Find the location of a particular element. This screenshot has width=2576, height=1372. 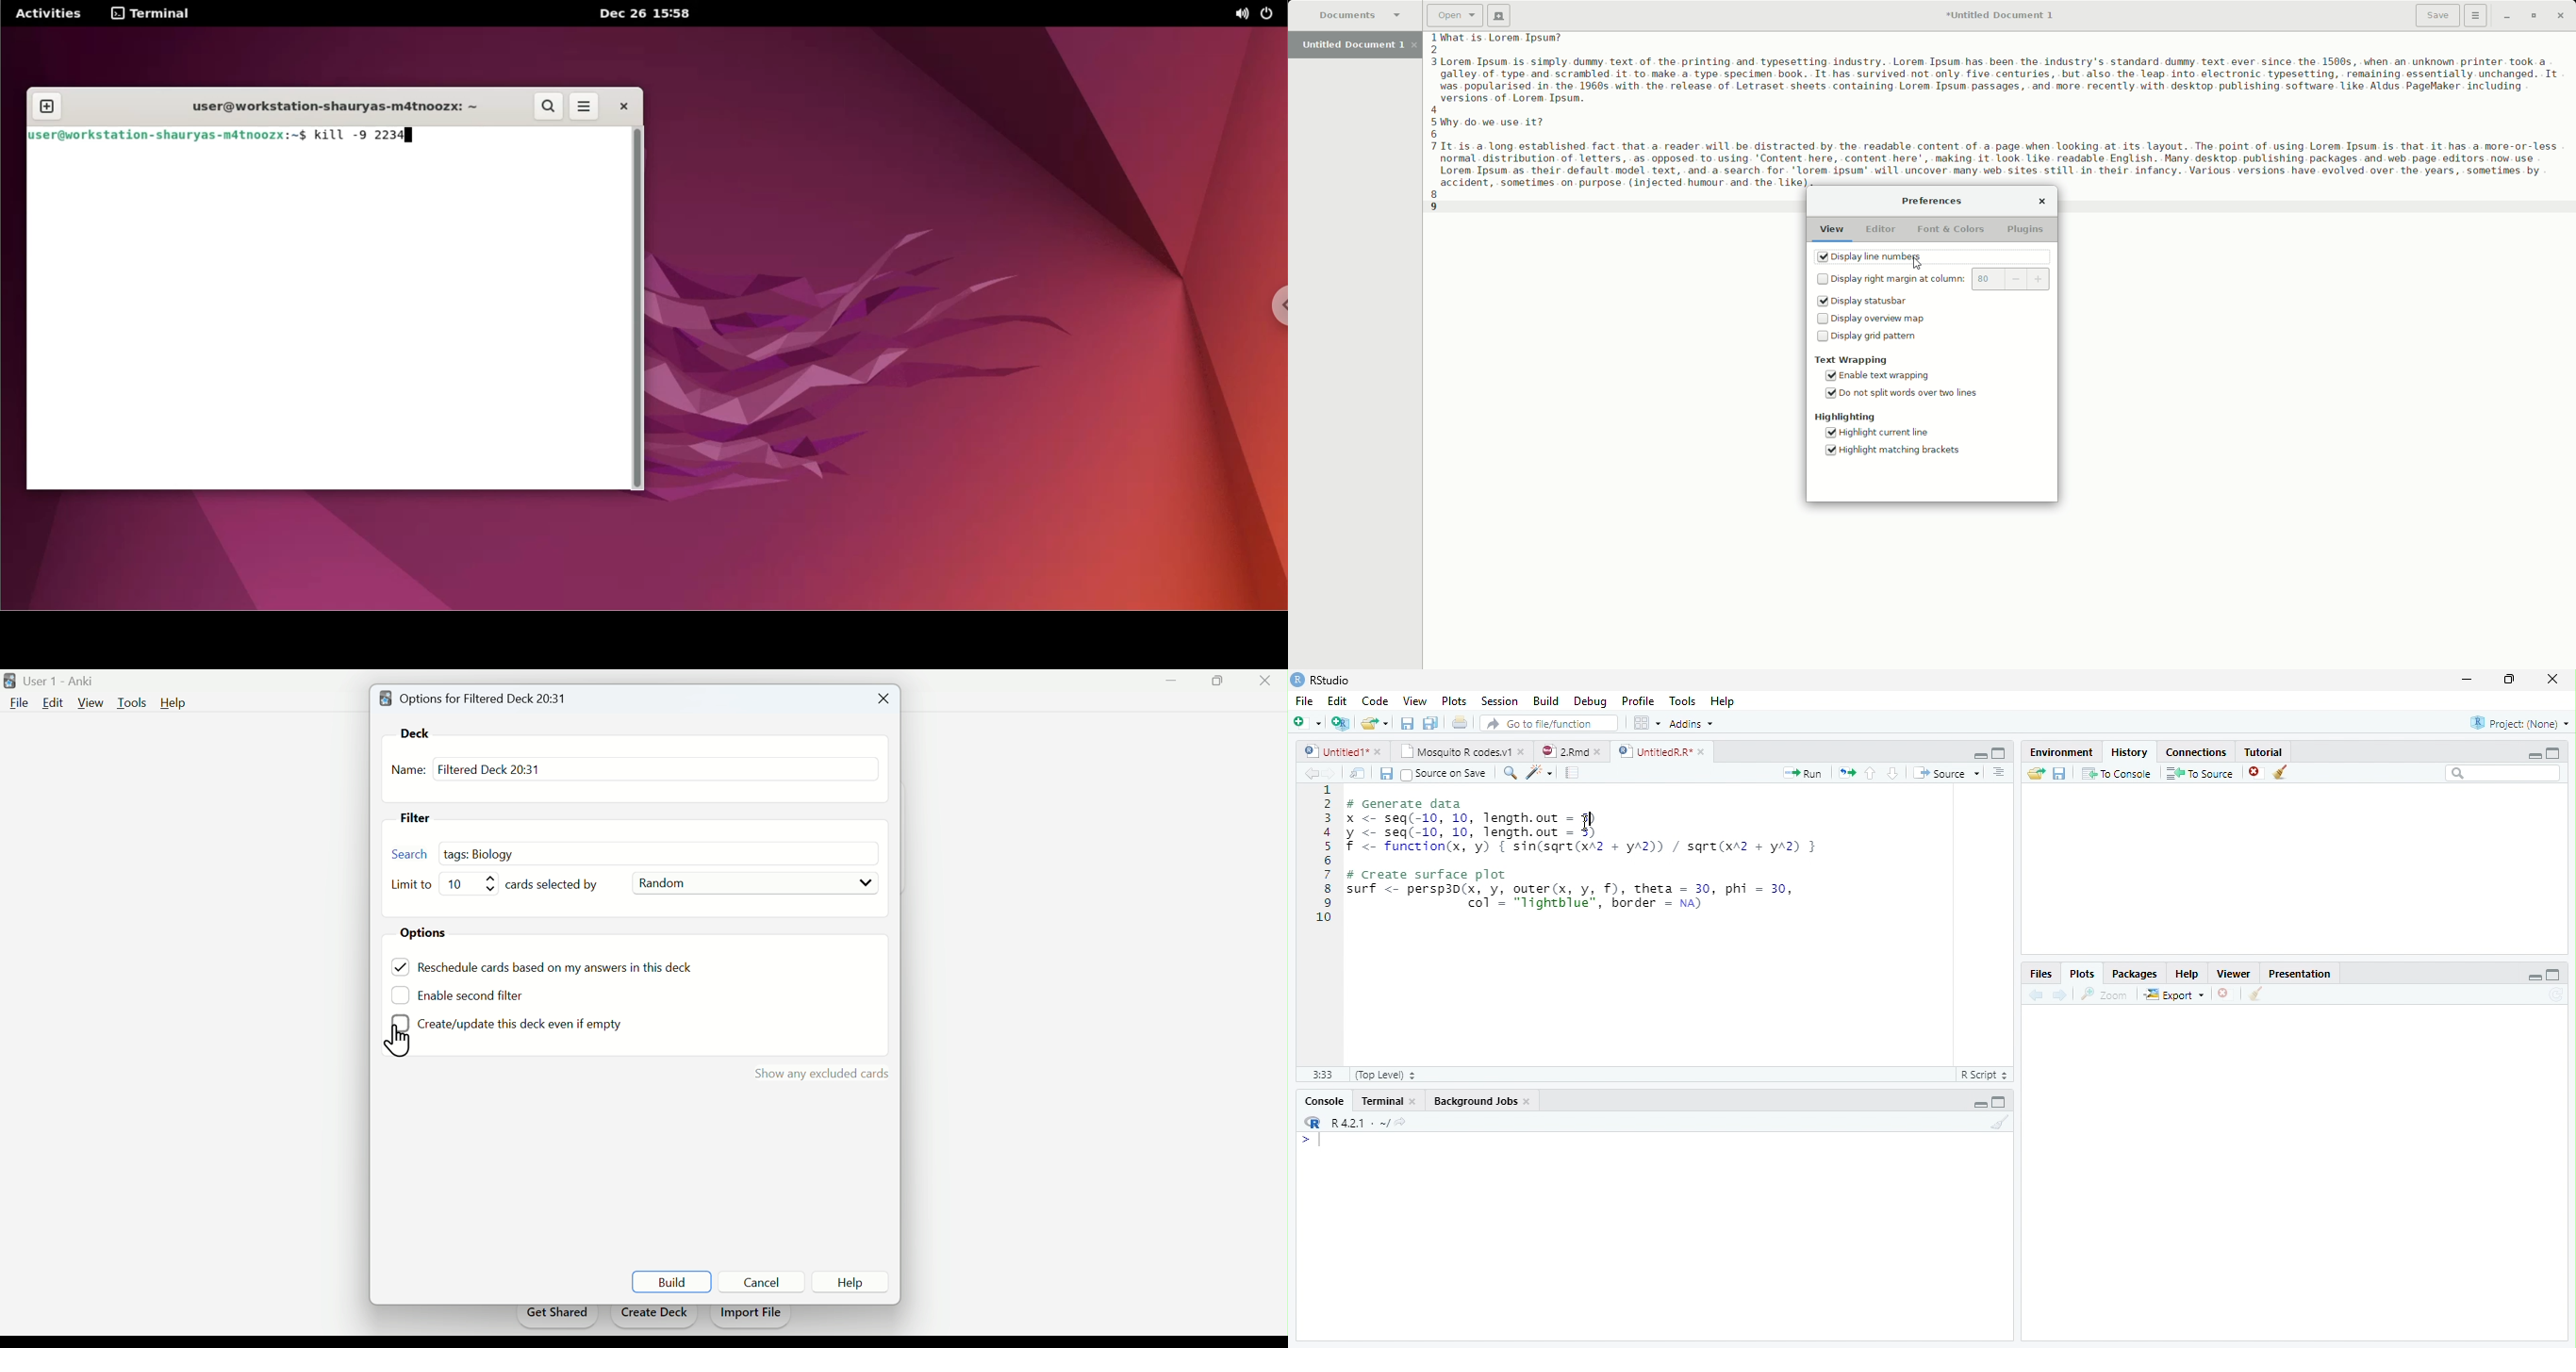

user@workstation-shauryas-m4tnoozx: ~ is located at coordinates (332, 107).